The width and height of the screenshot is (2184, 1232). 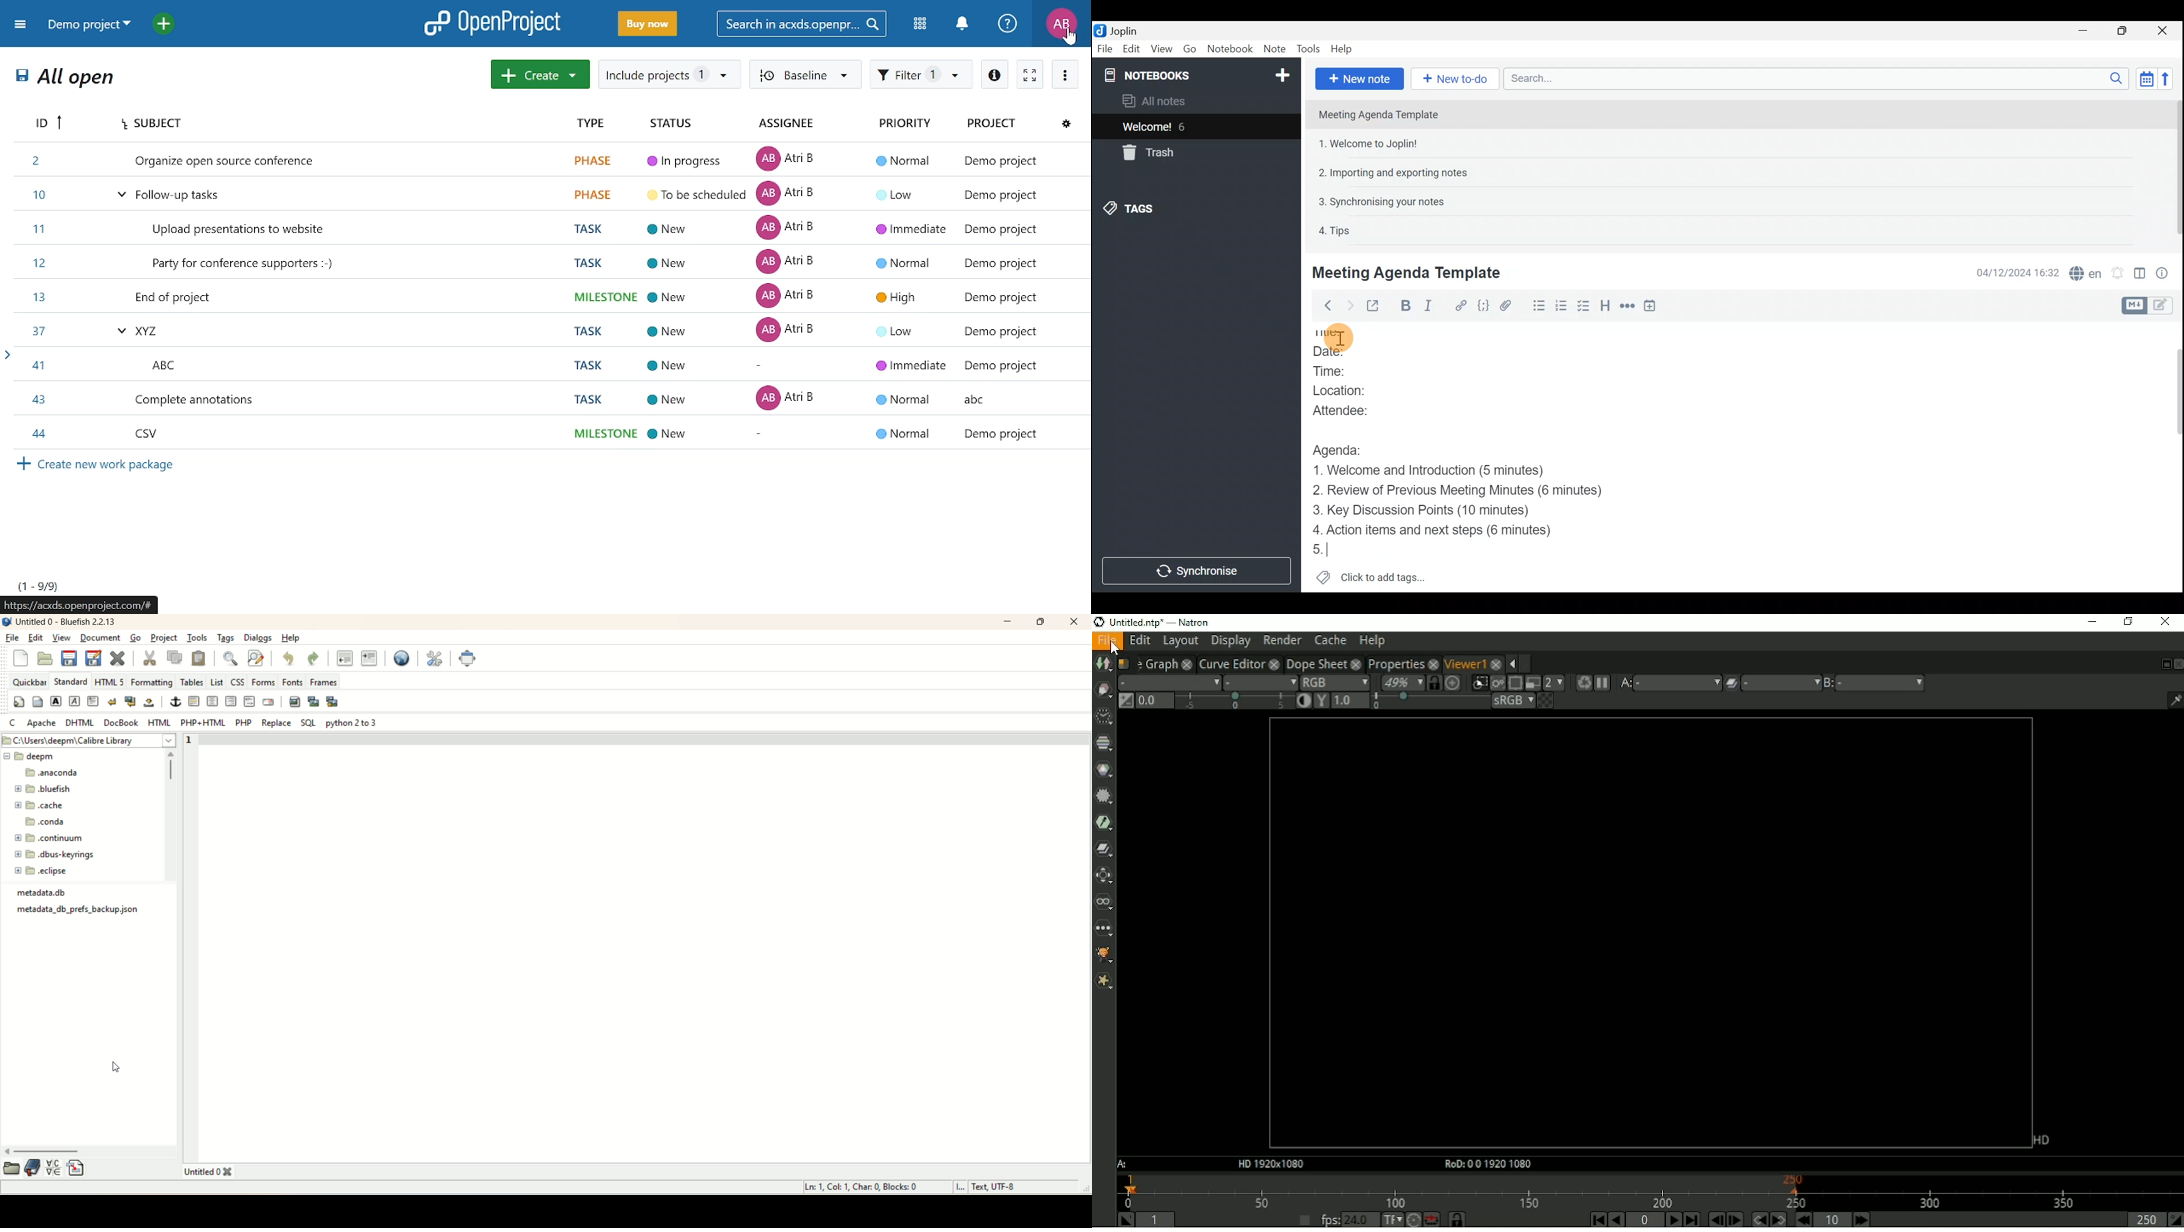 What do you see at coordinates (88, 26) in the screenshot?
I see `Current project` at bounding box center [88, 26].